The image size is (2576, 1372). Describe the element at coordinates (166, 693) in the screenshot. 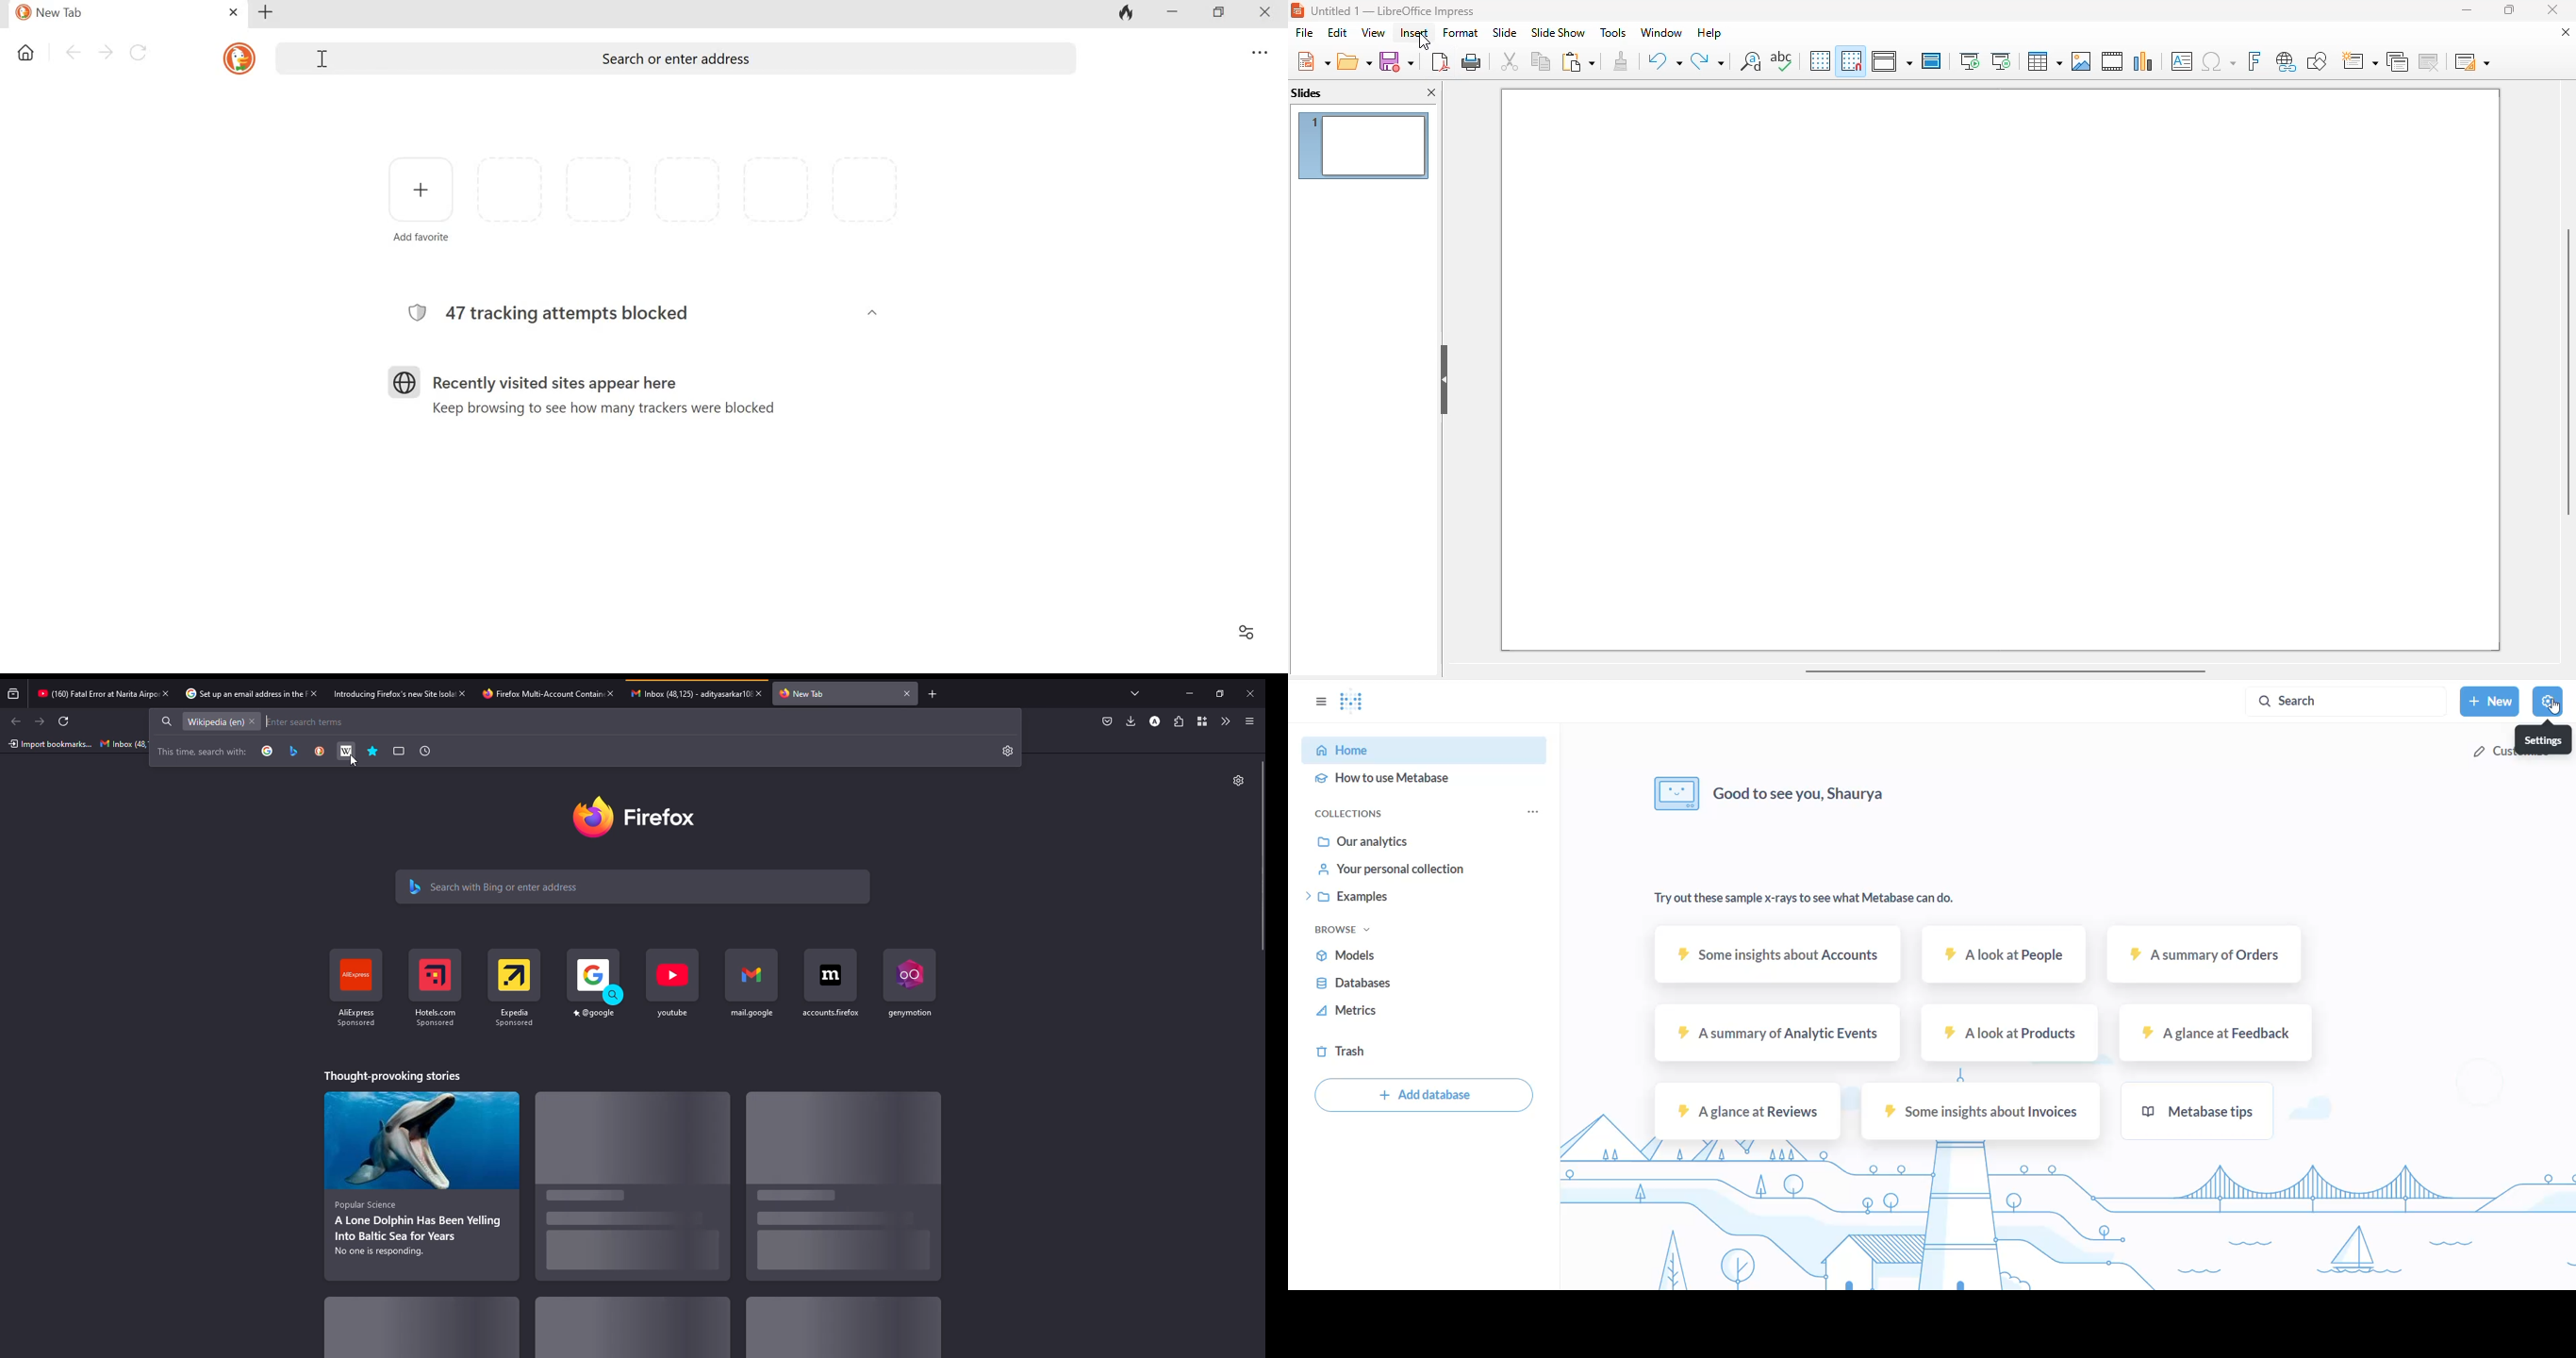

I see `close` at that location.